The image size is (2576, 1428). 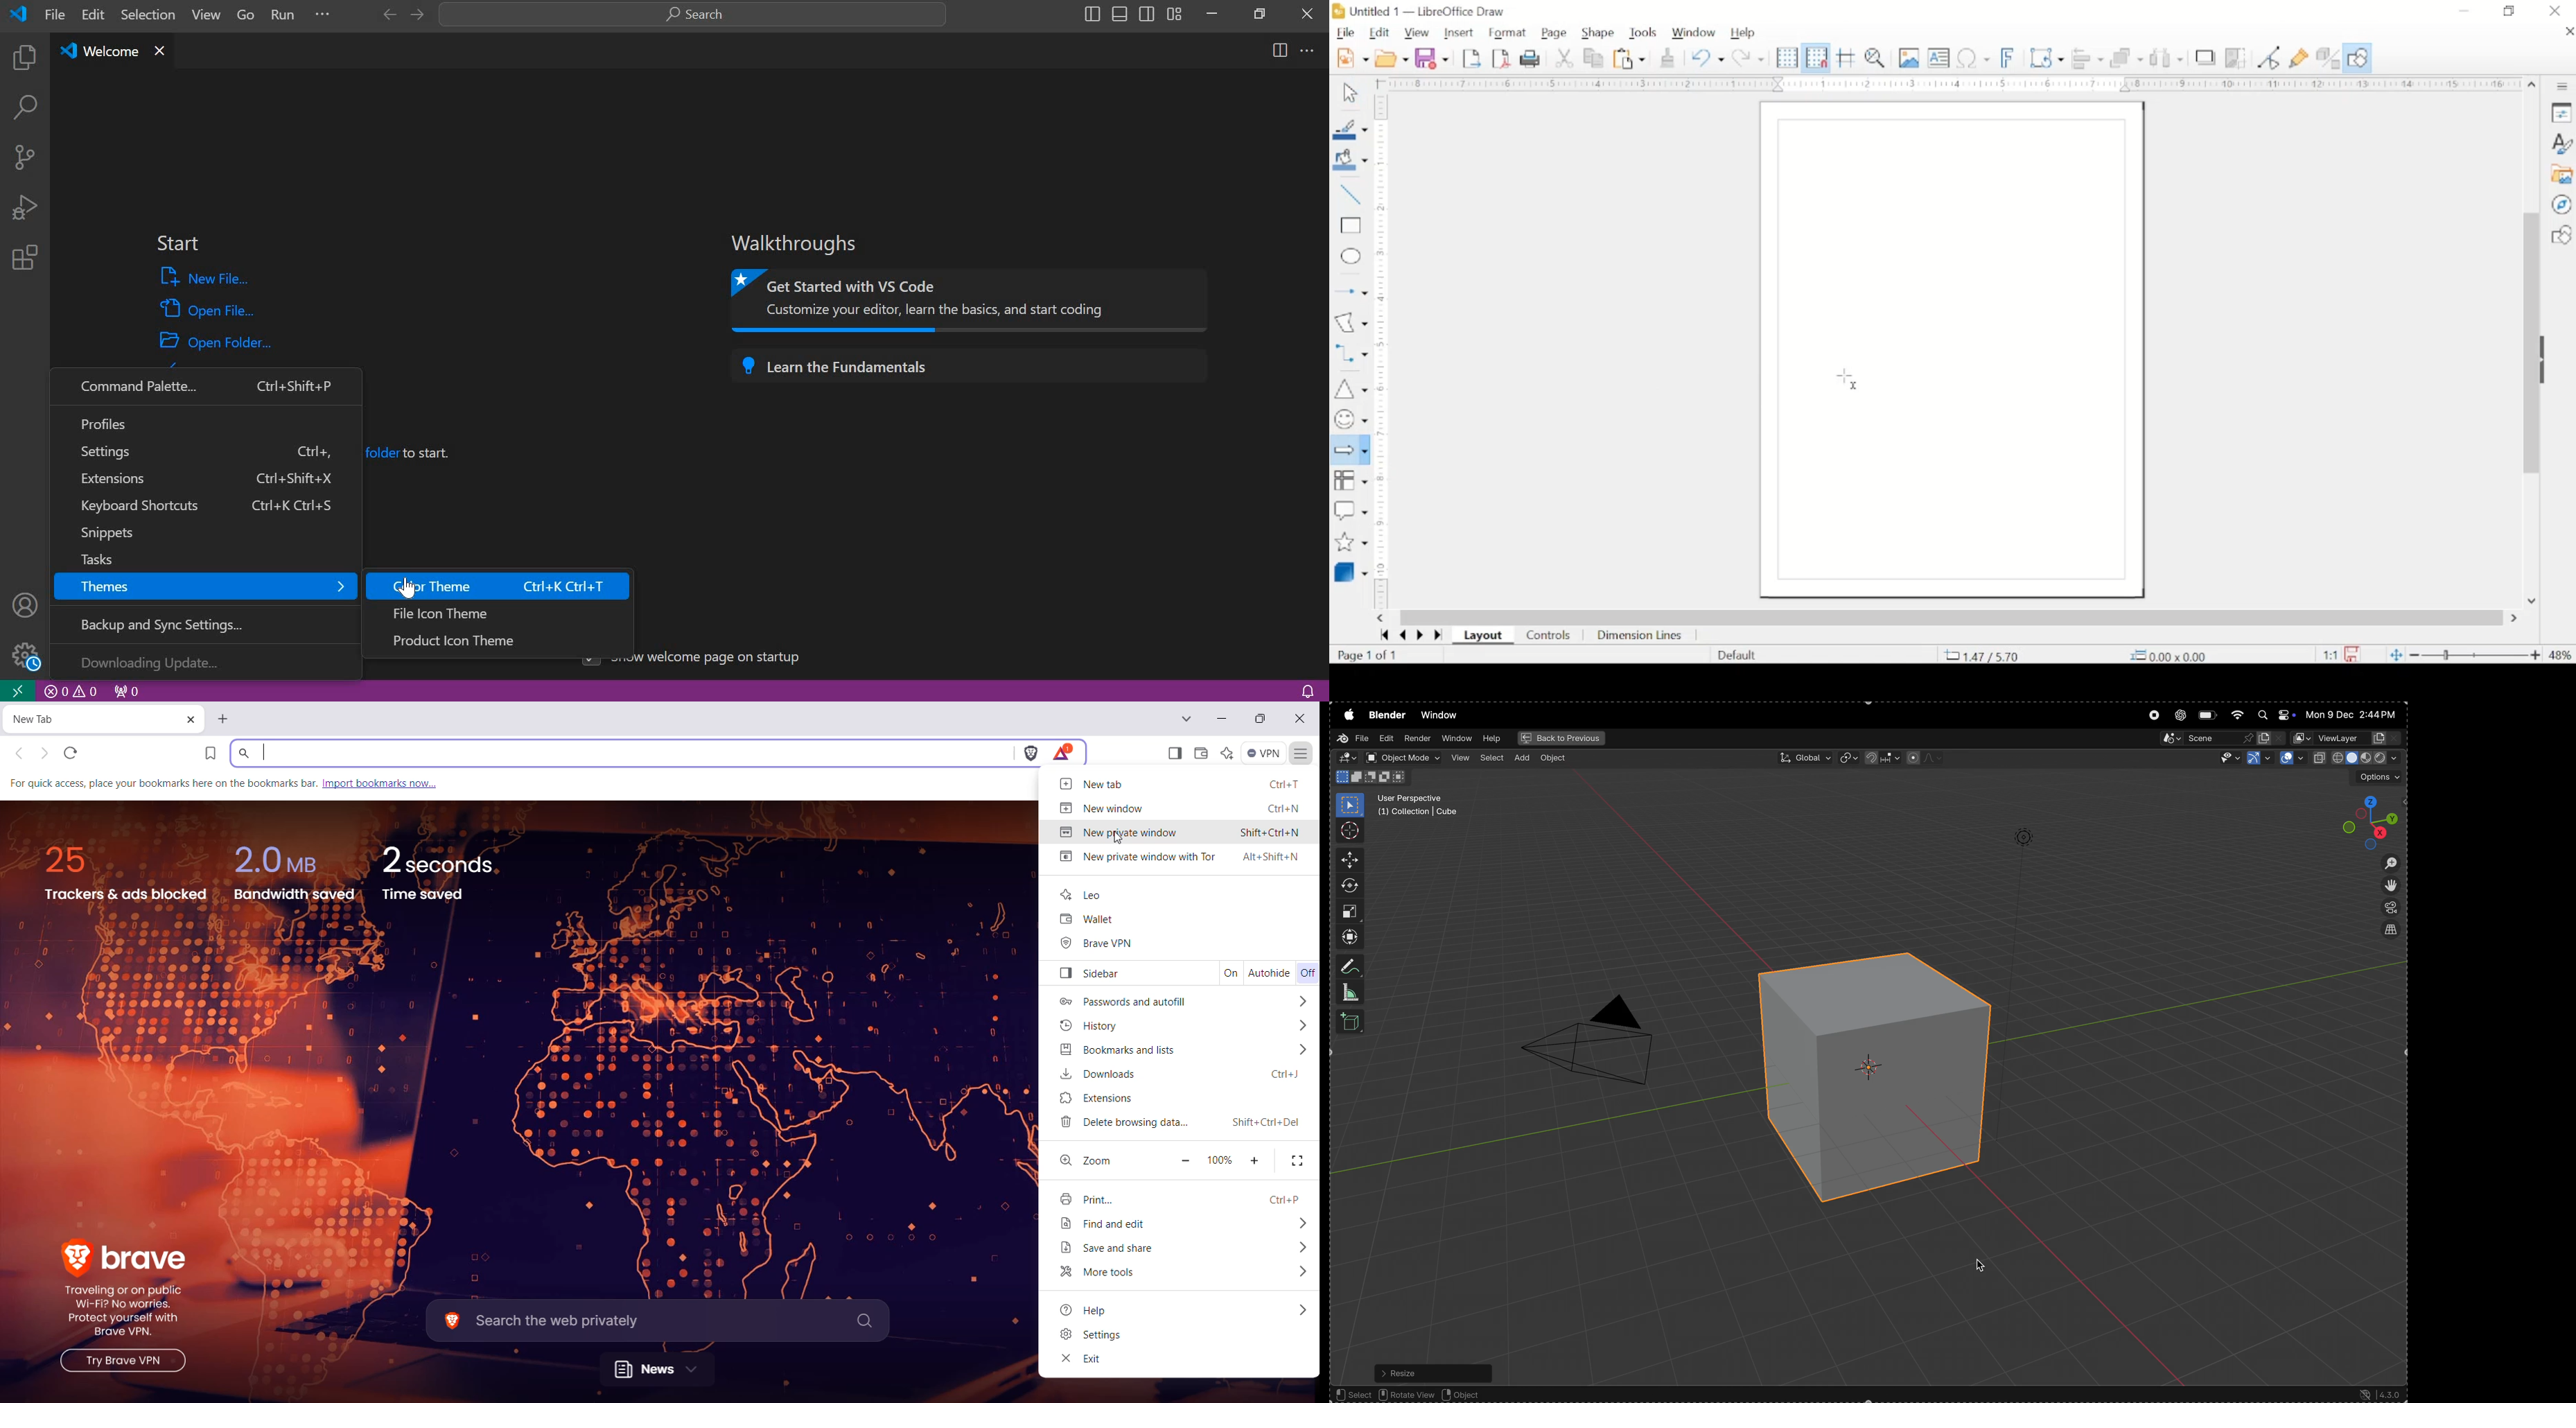 What do you see at coordinates (721, 657) in the screenshot?
I see `show welcome page on startup` at bounding box center [721, 657].